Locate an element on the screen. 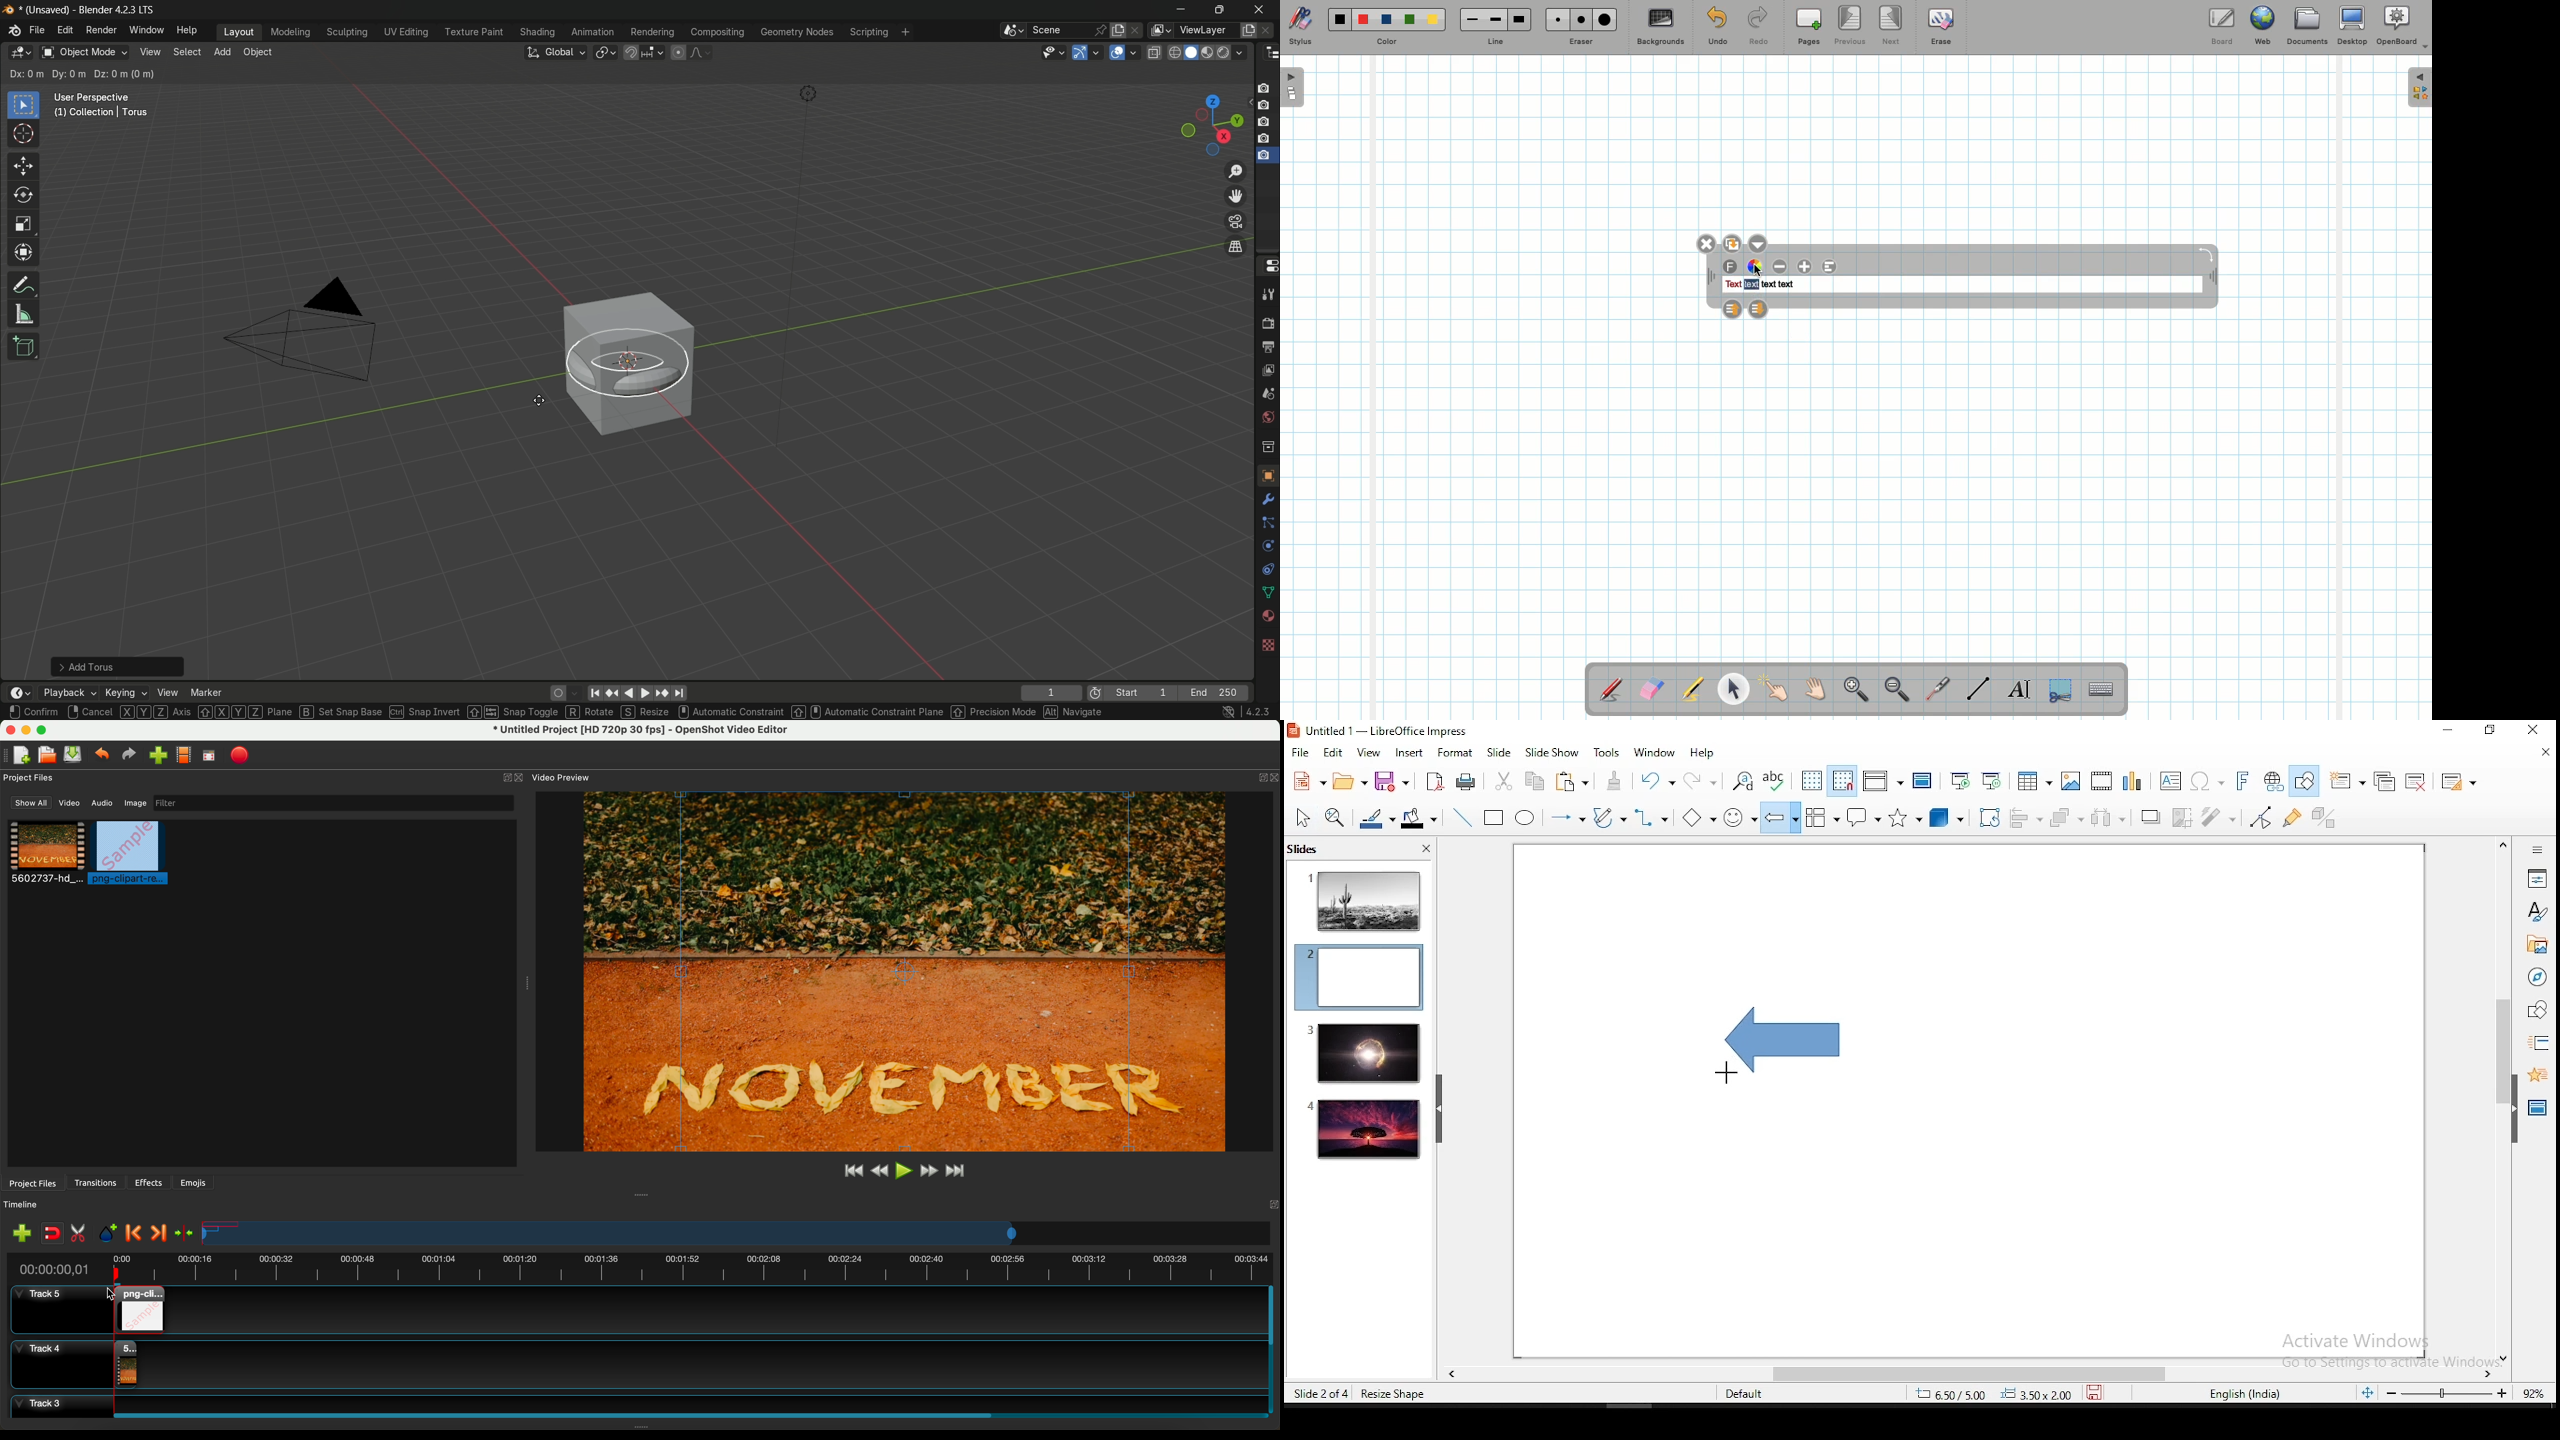 The height and width of the screenshot is (1456, 2576). track 4 is located at coordinates (59, 1363).